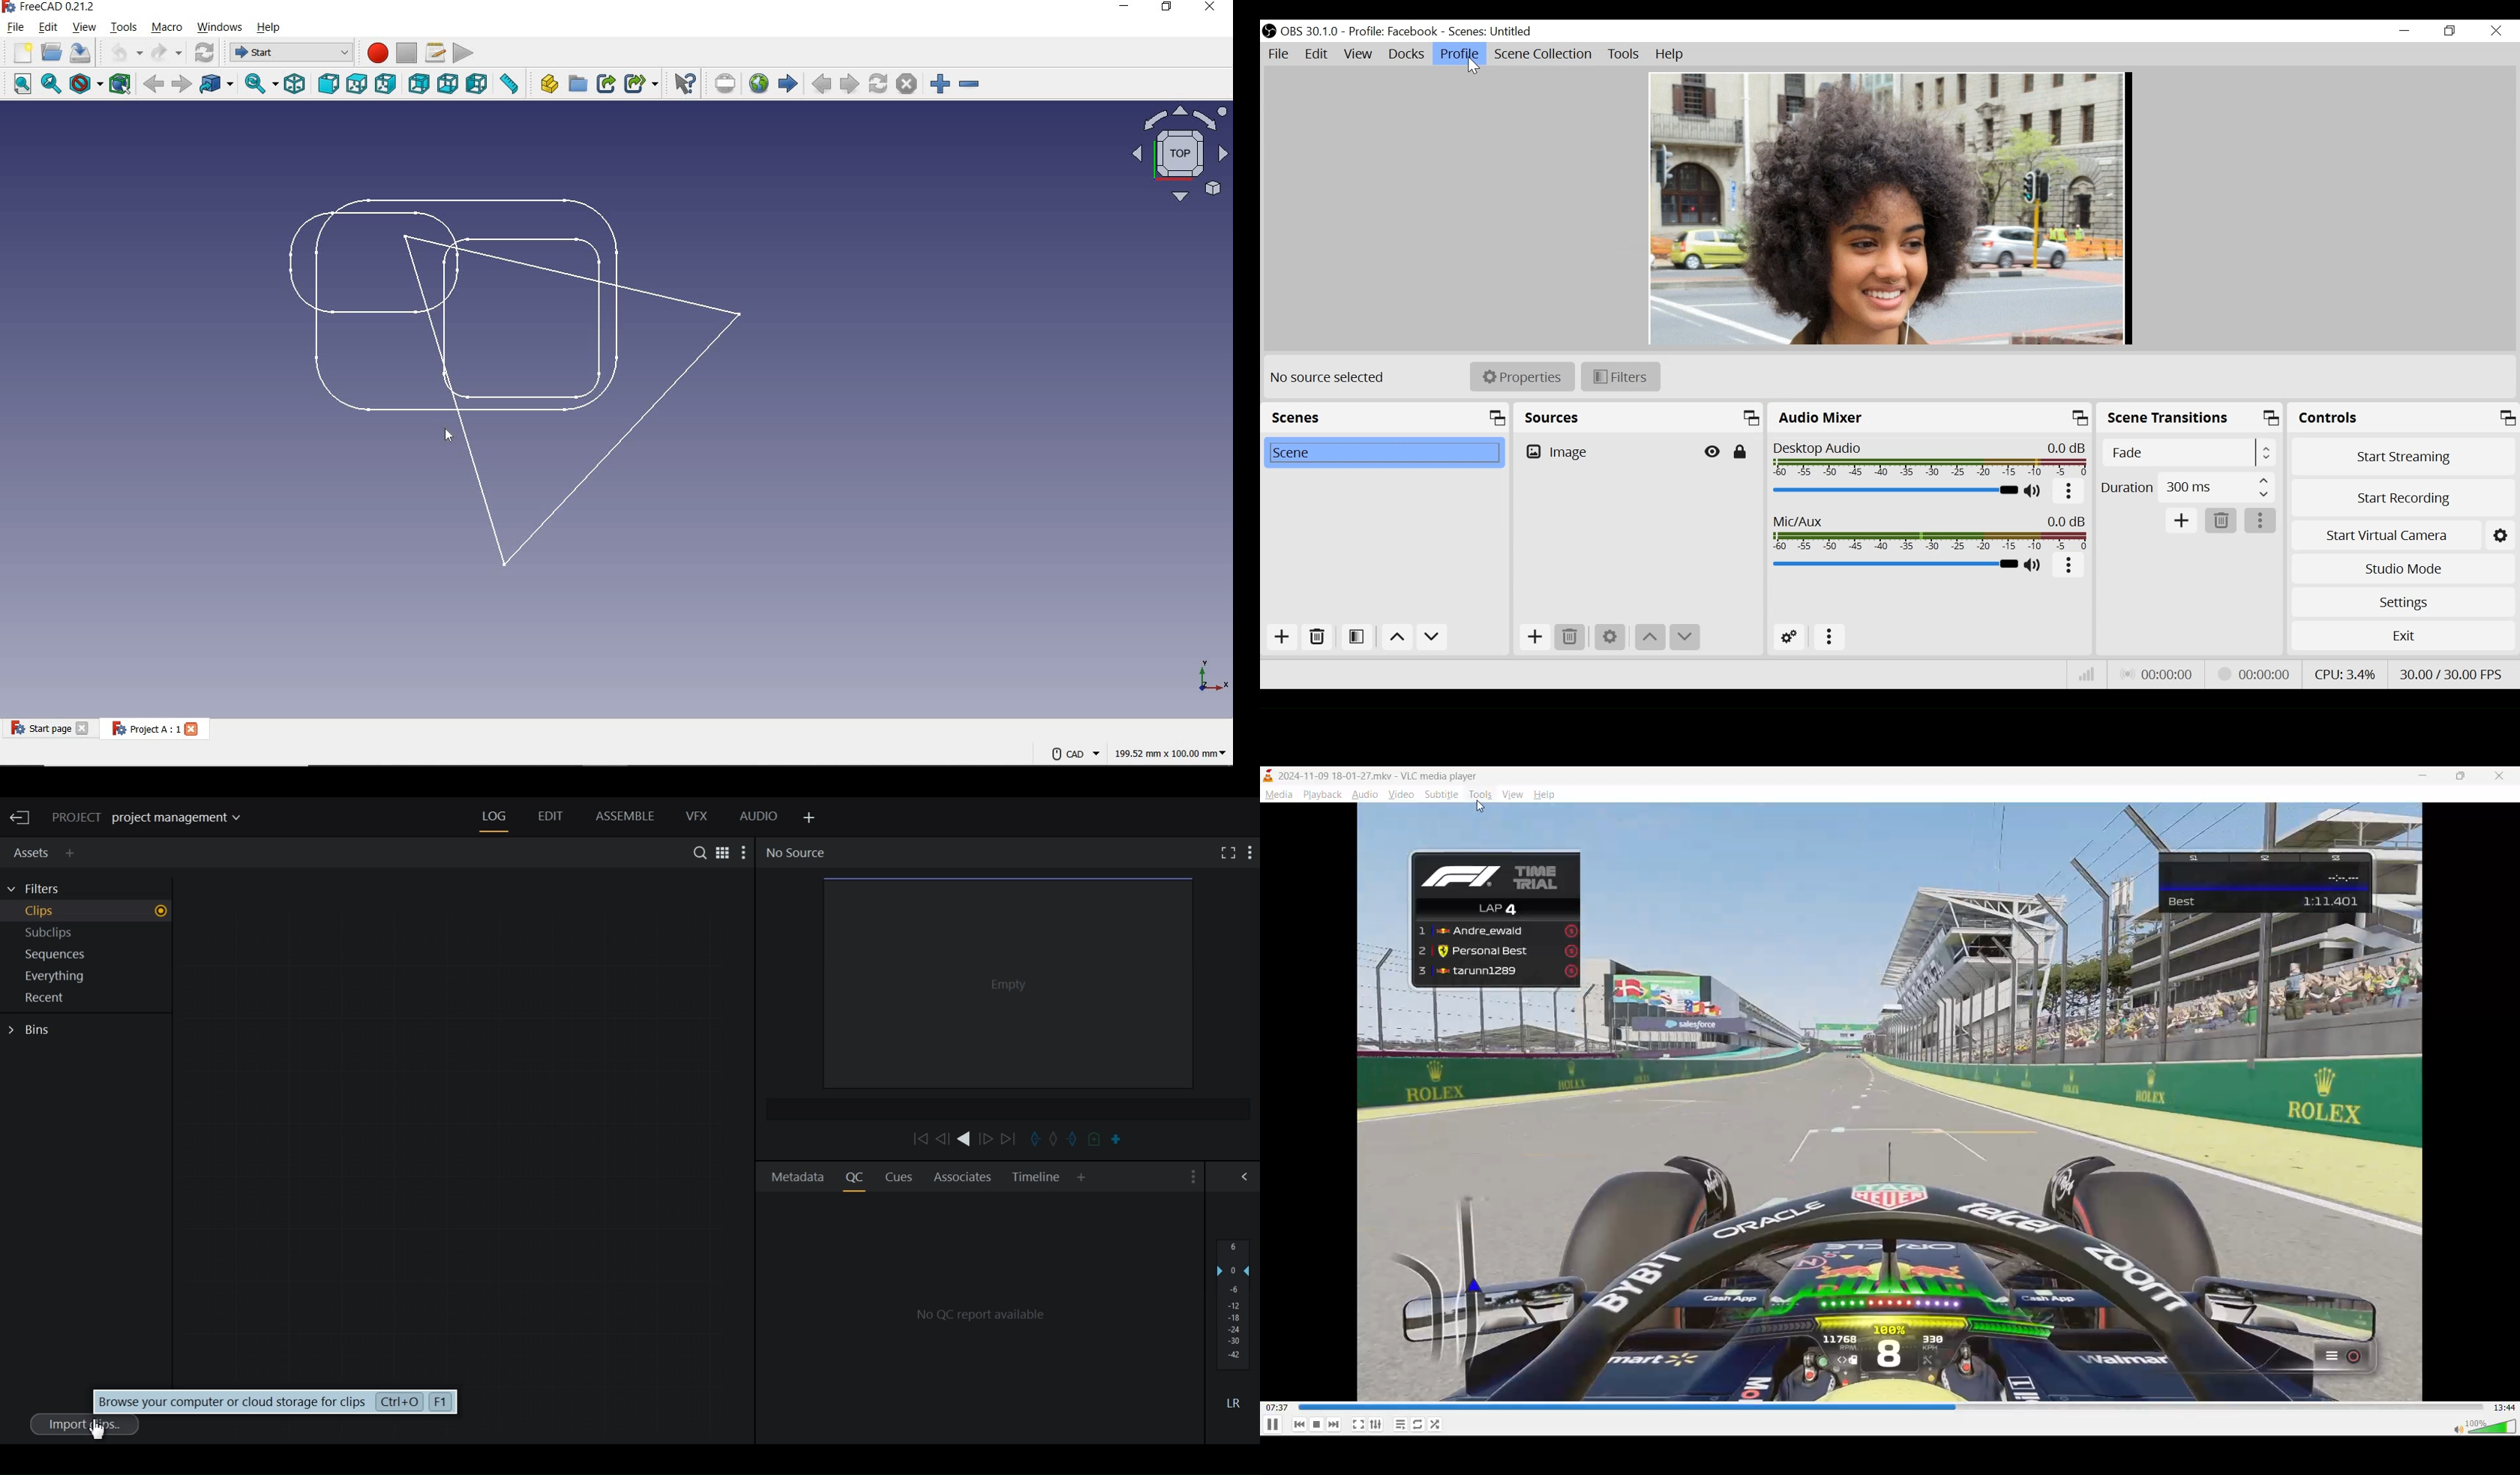 The height and width of the screenshot is (1484, 2520). What do you see at coordinates (153, 84) in the screenshot?
I see `BACK` at bounding box center [153, 84].